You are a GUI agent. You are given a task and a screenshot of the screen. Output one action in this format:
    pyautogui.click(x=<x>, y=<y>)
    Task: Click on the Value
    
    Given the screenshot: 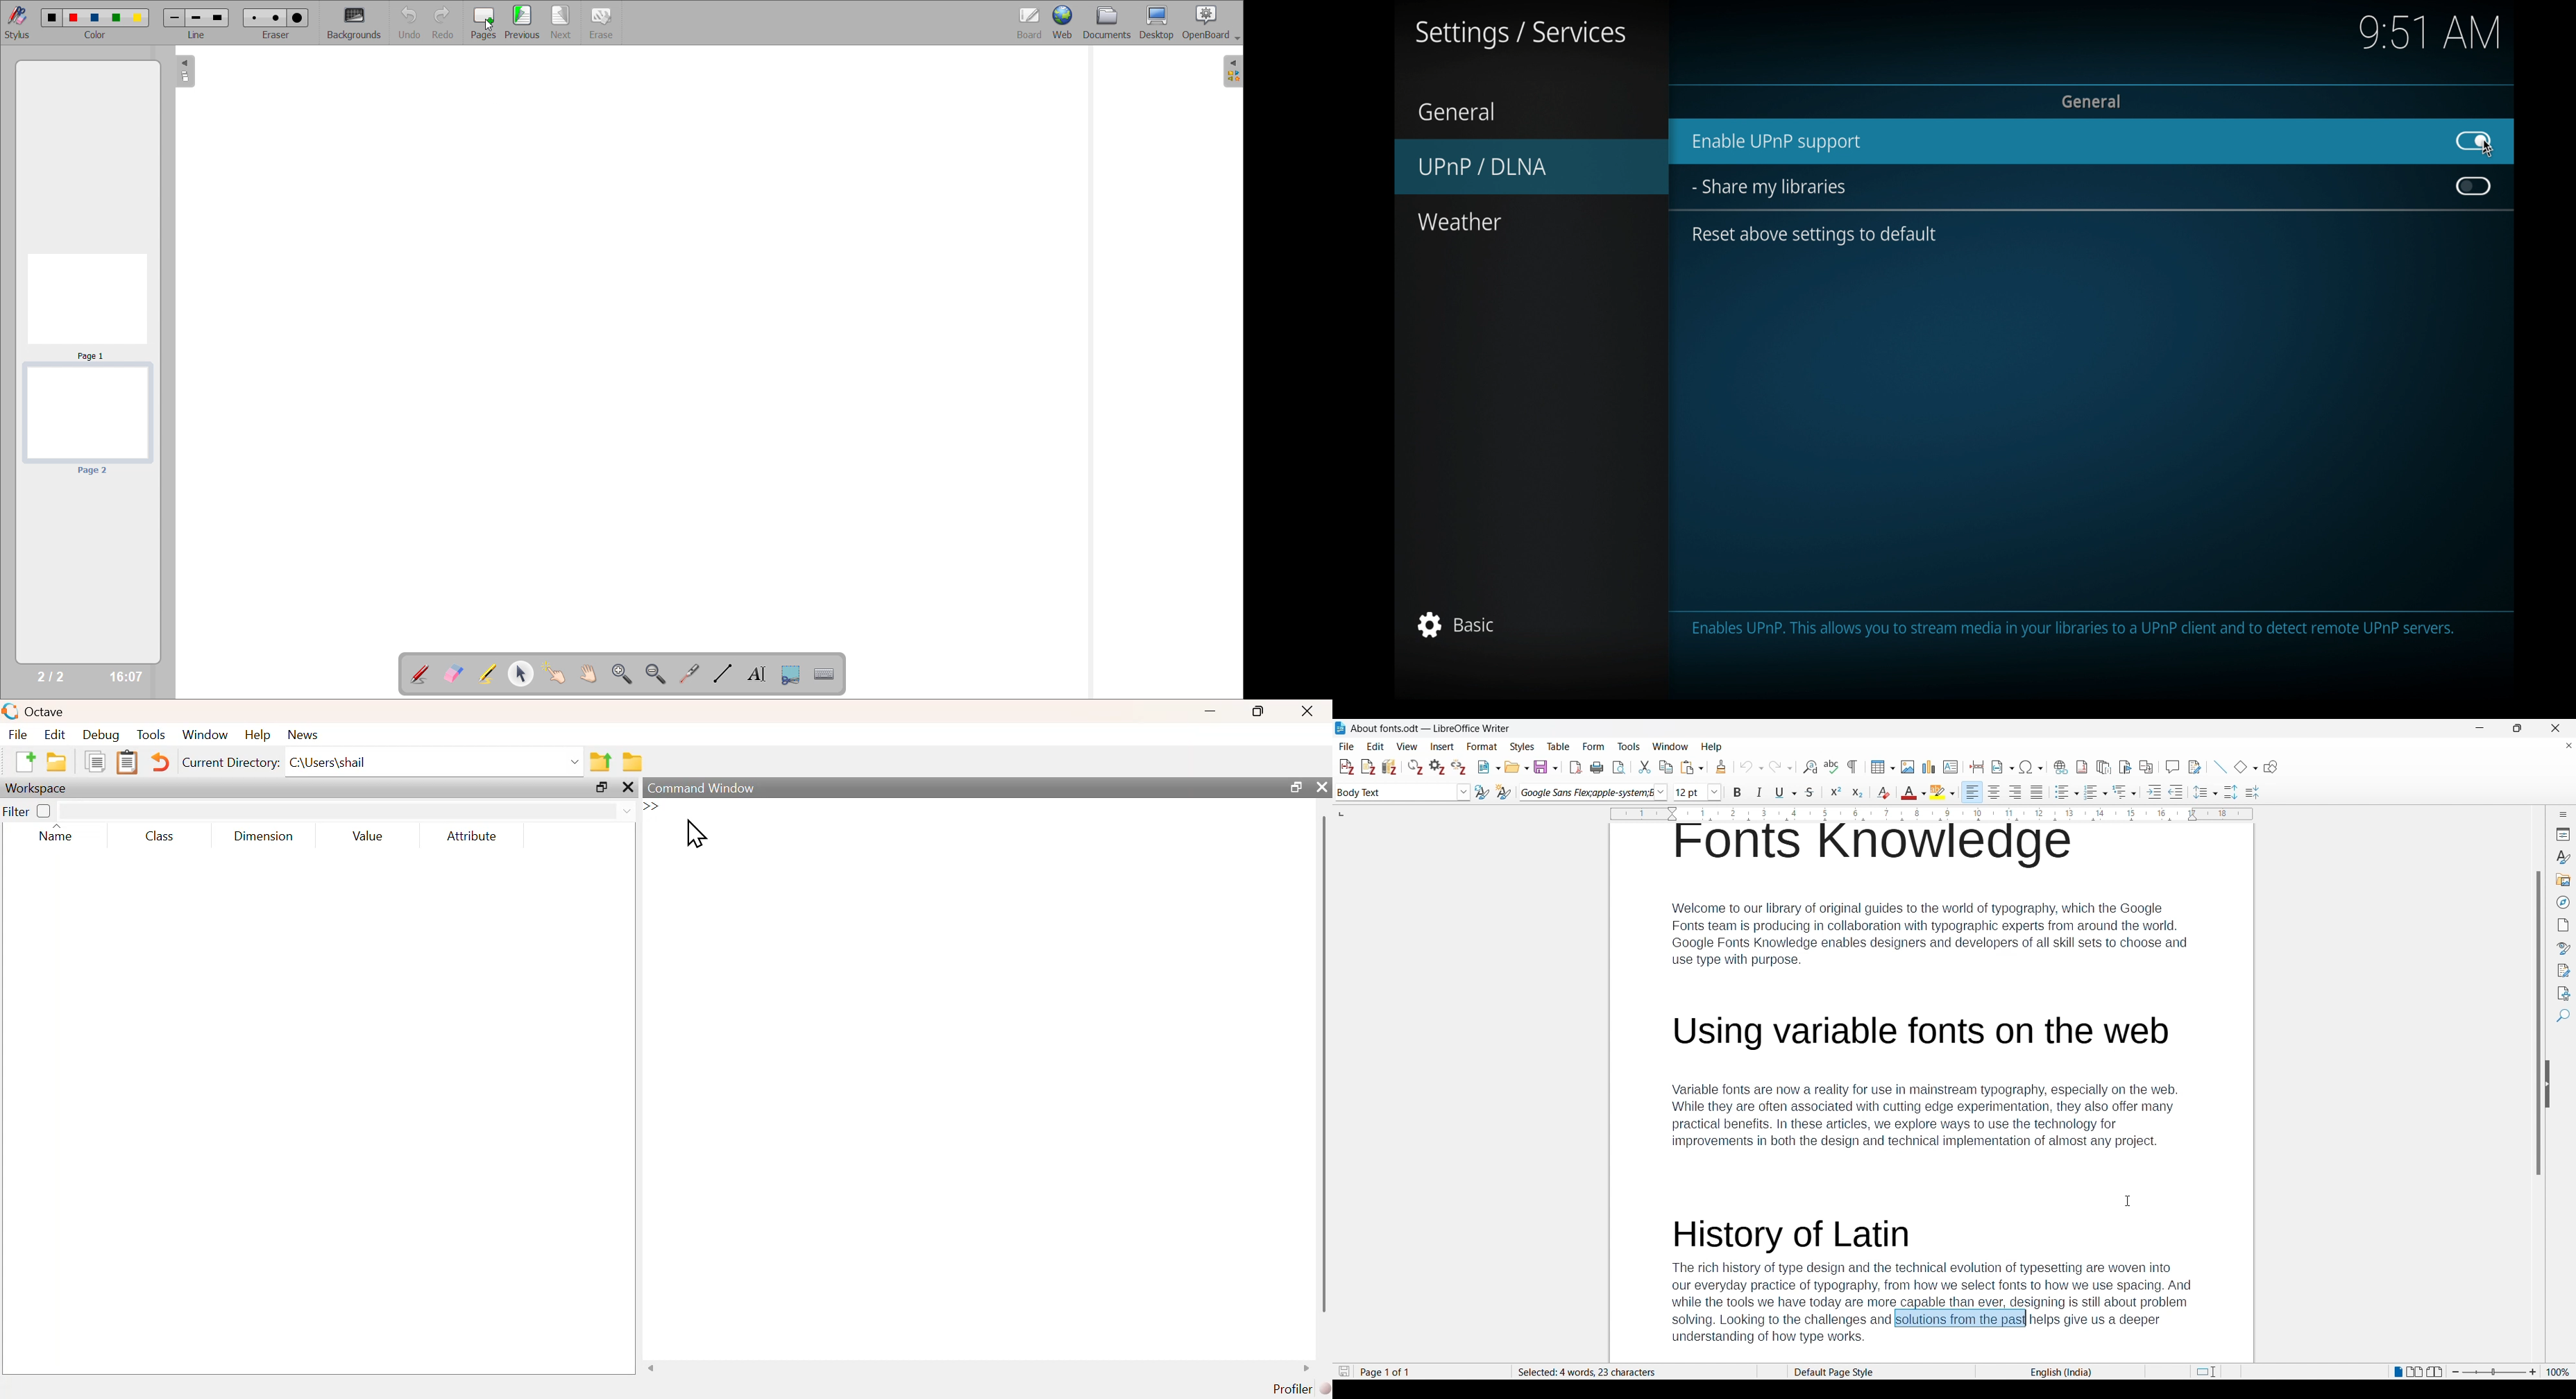 What is the action you would take?
    pyautogui.click(x=367, y=836)
    